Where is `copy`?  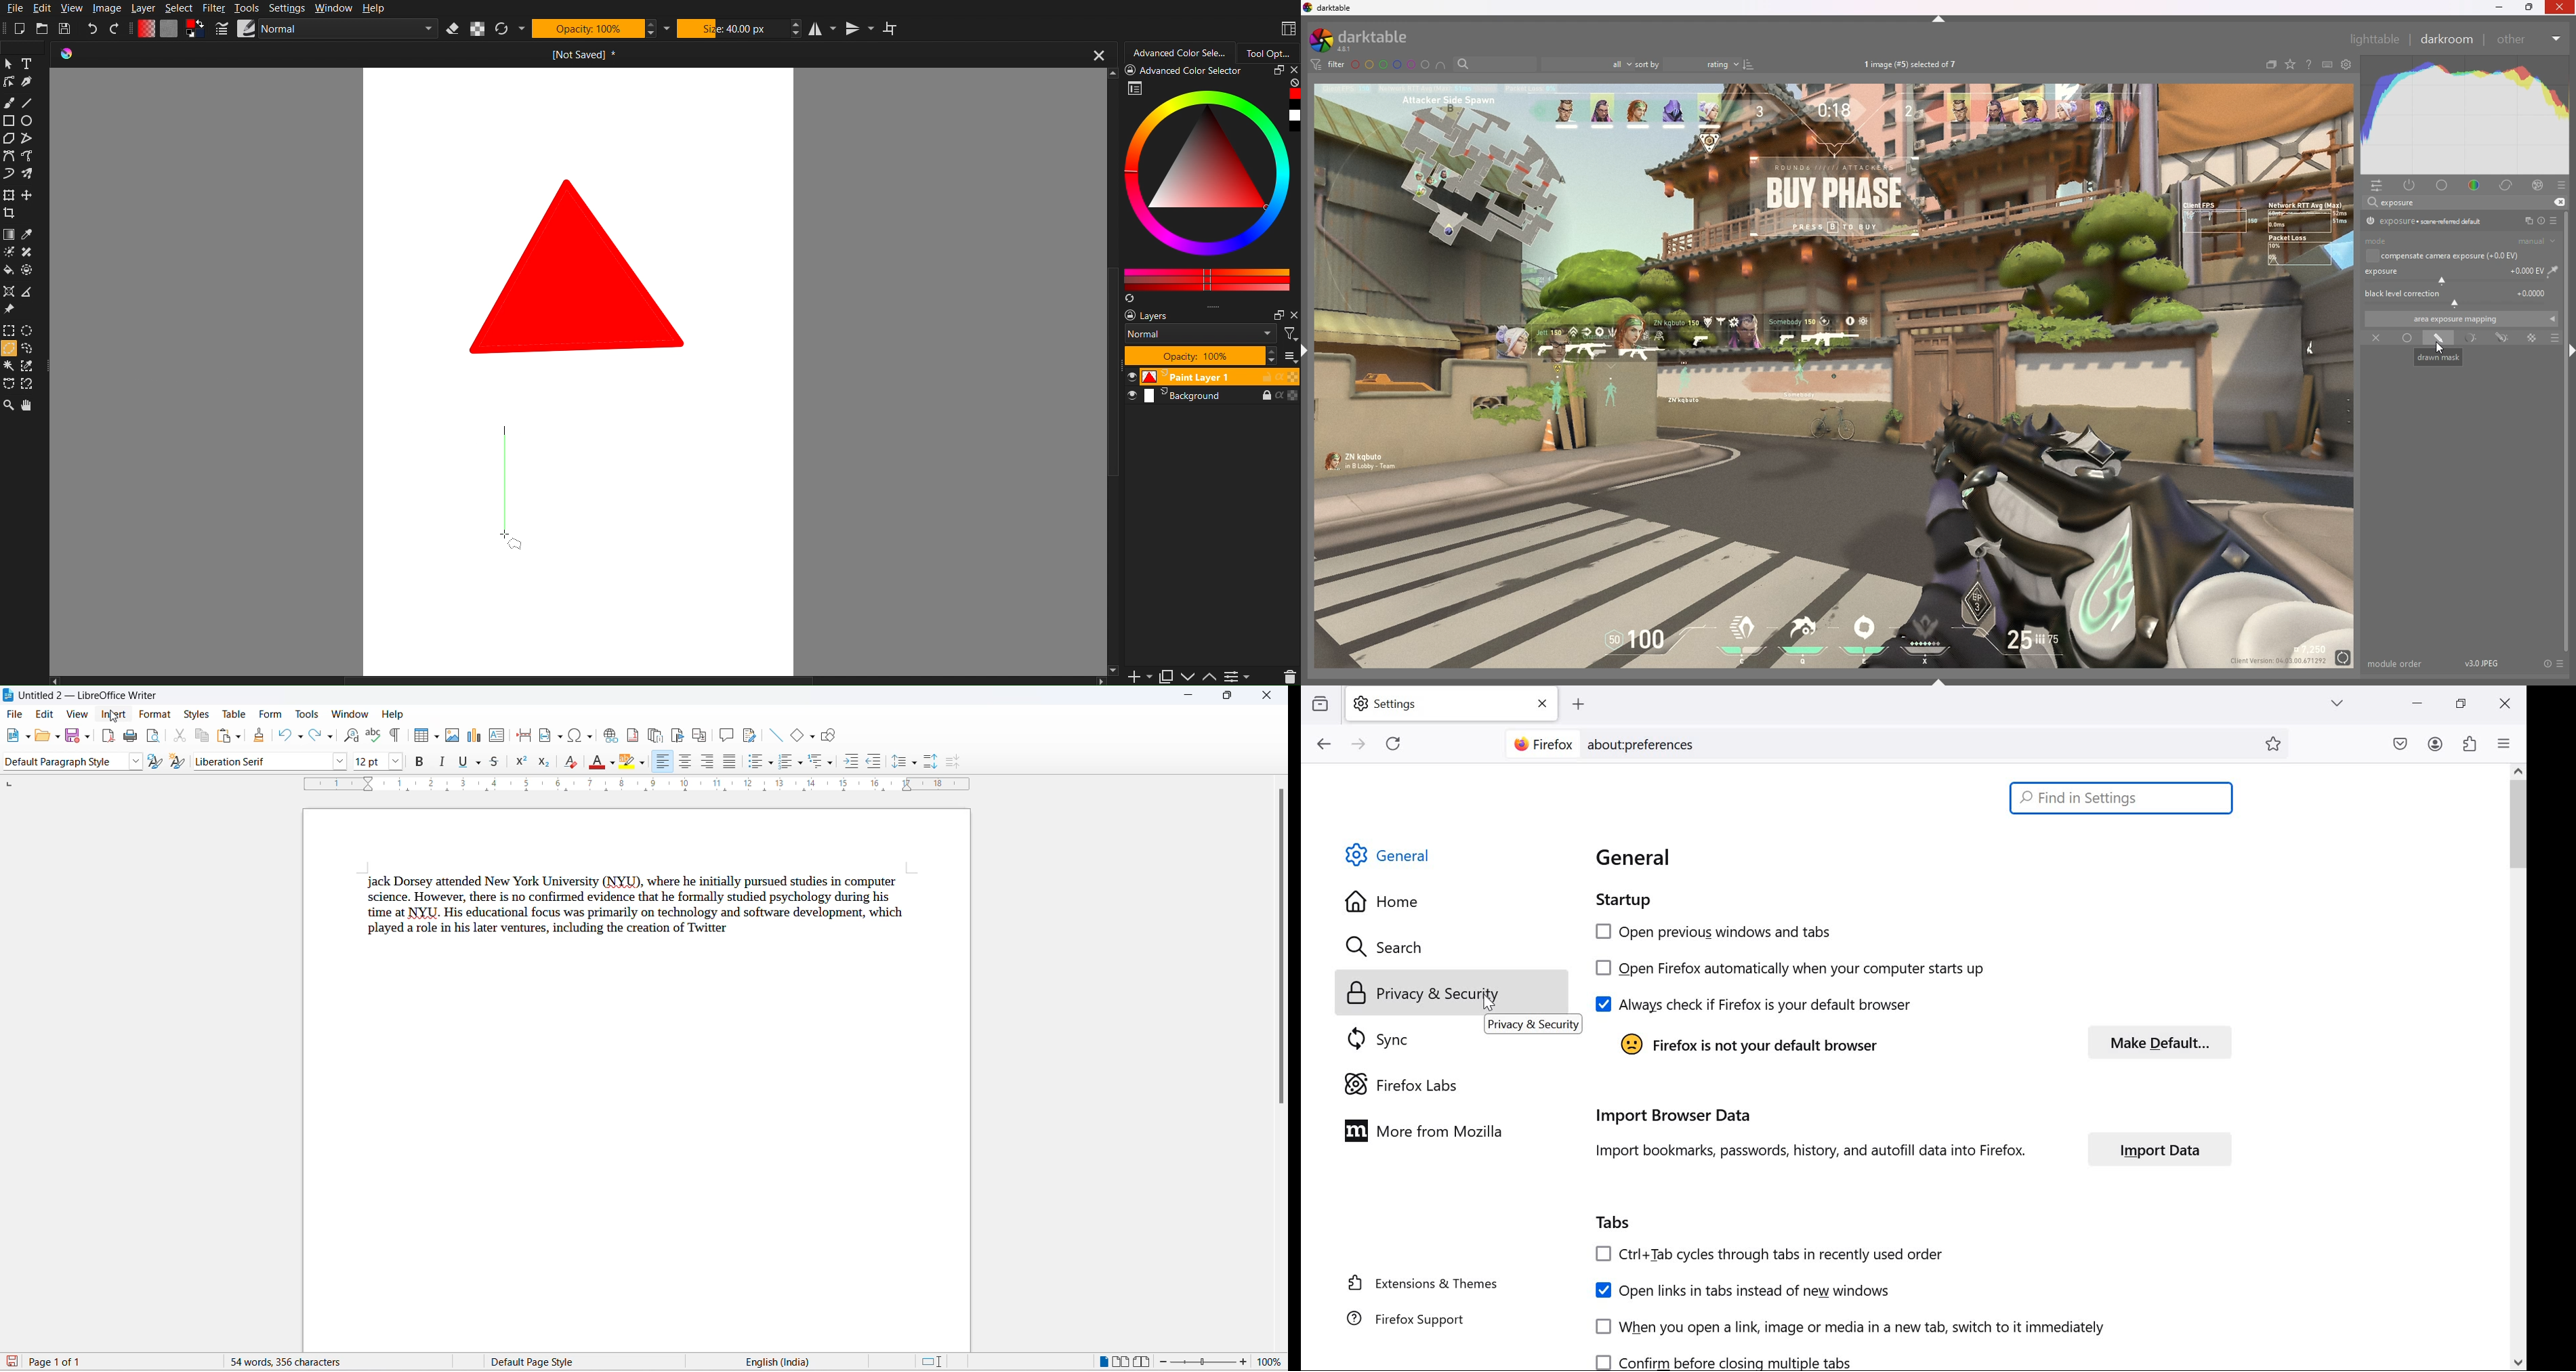
copy is located at coordinates (199, 736).